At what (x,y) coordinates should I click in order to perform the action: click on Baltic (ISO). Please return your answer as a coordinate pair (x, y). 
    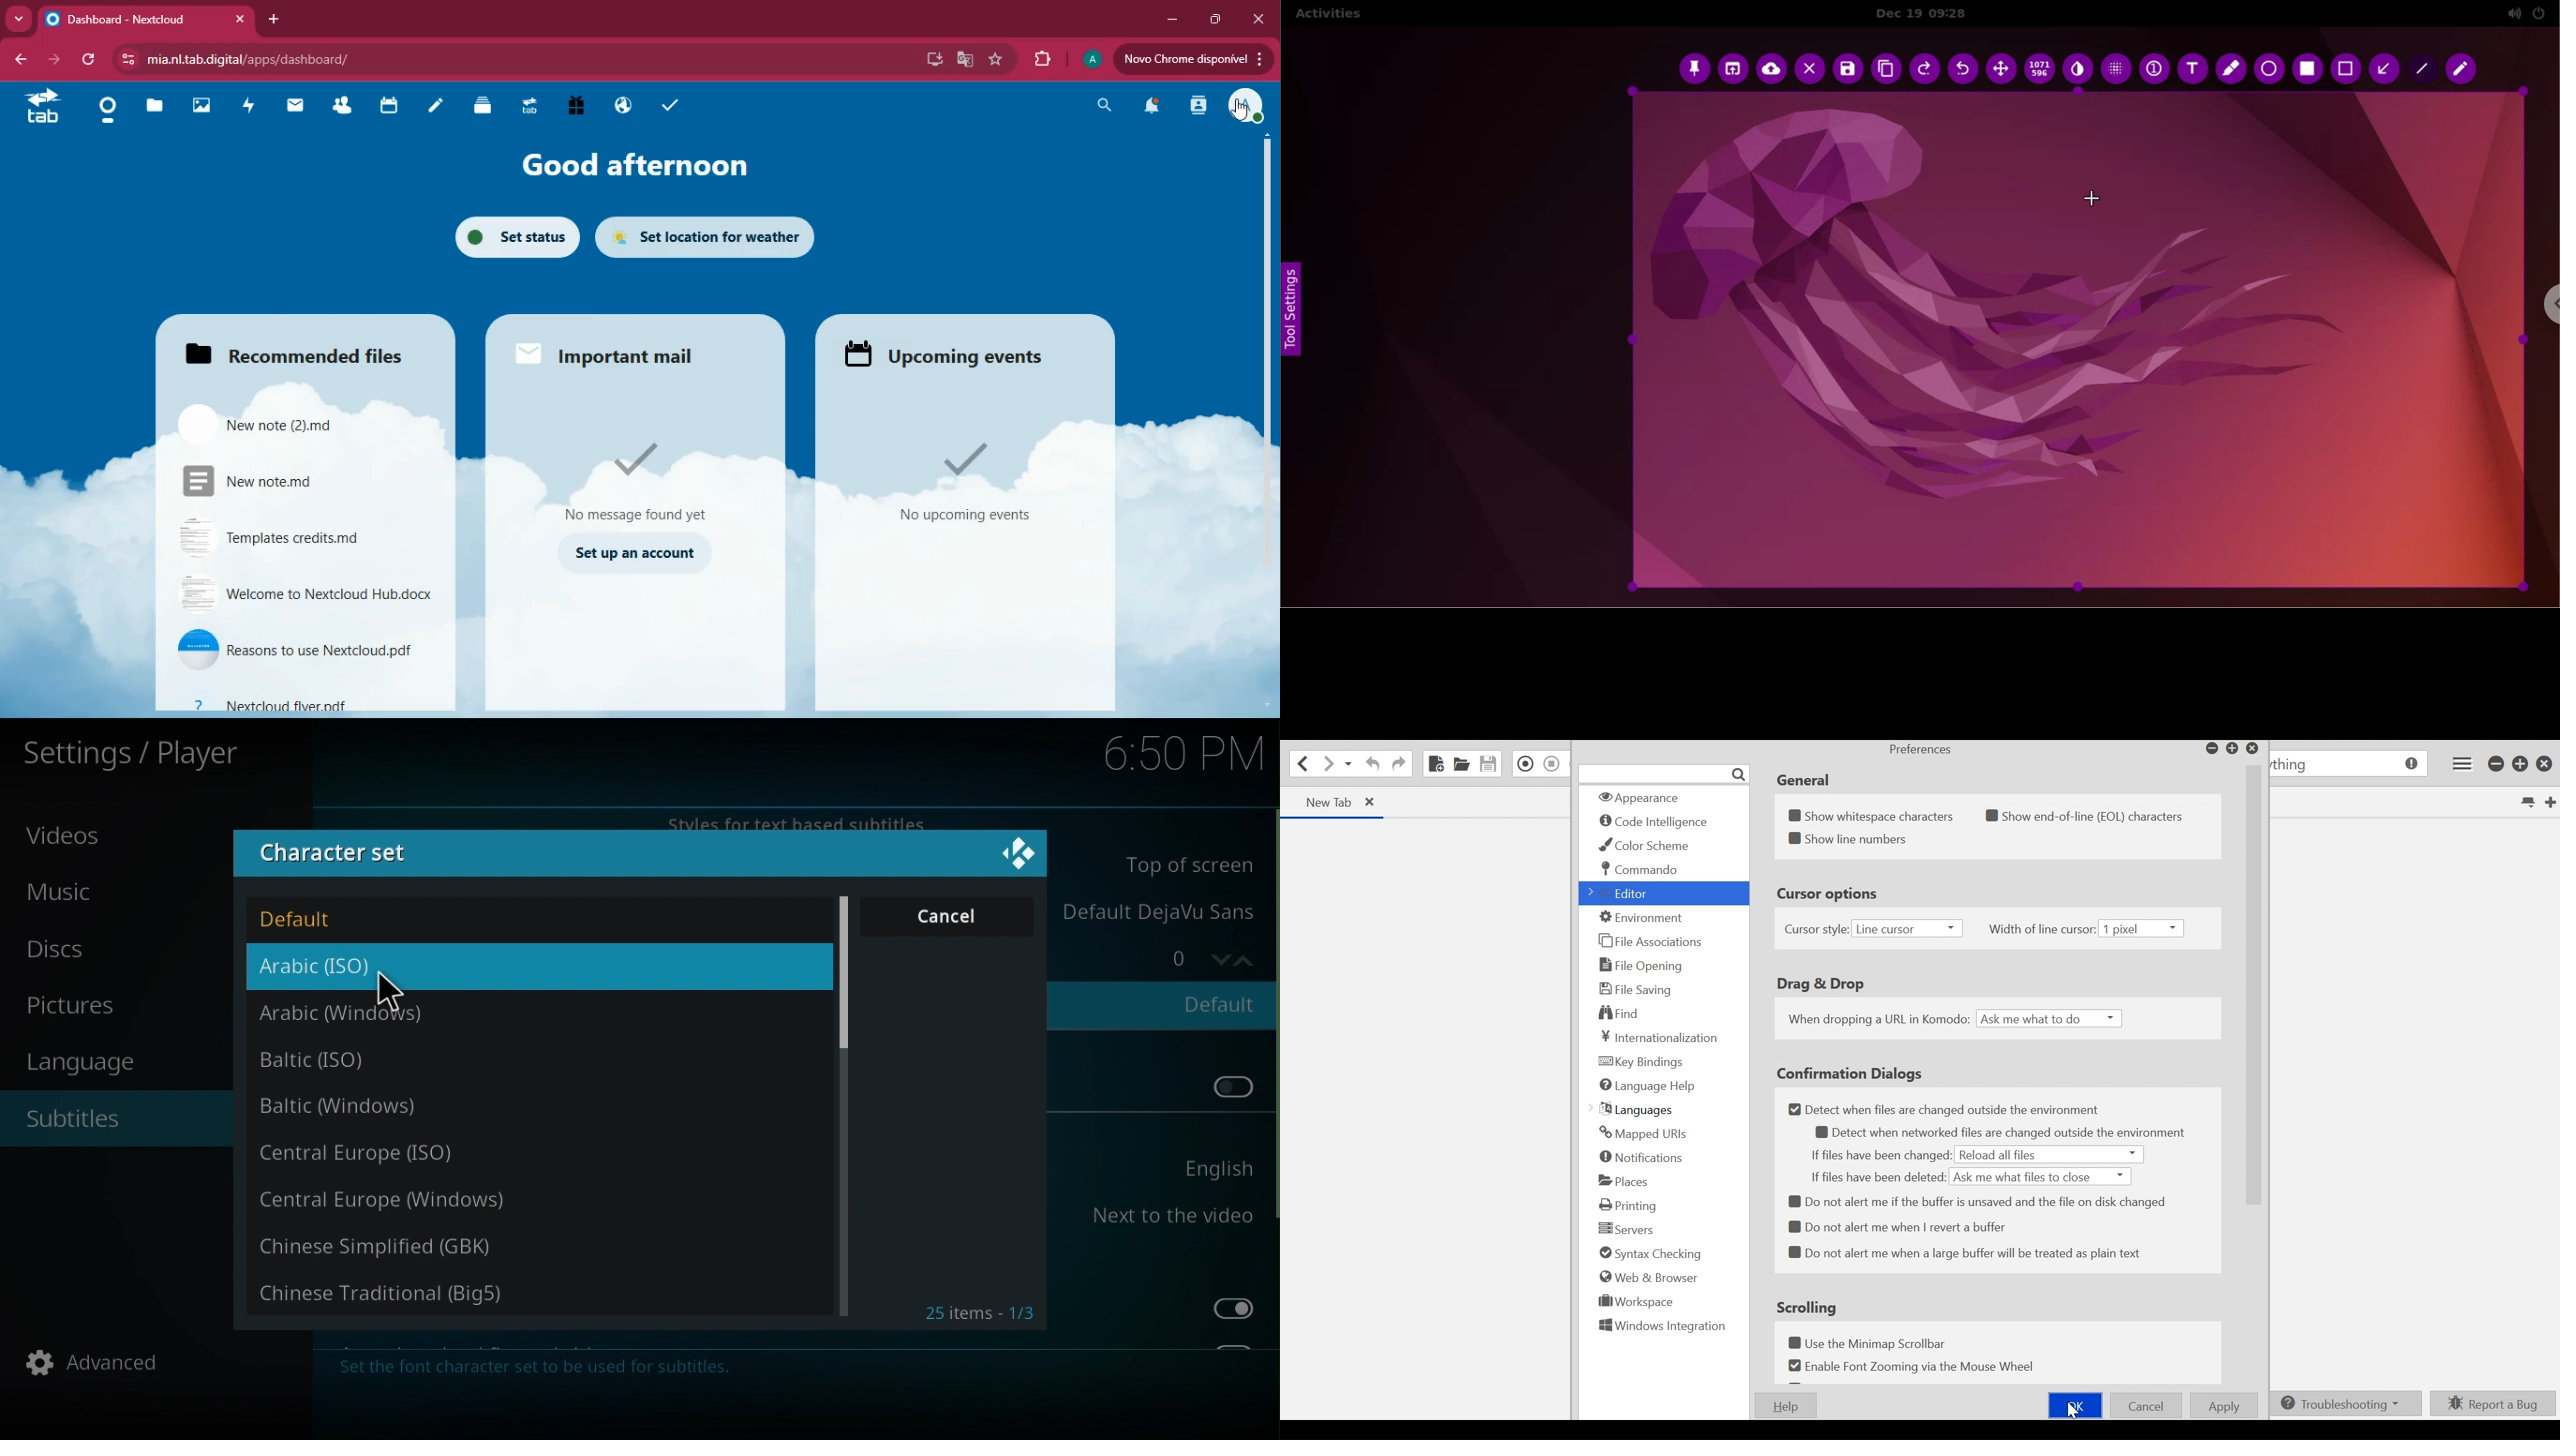
    Looking at the image, I should click on (322, 1058).